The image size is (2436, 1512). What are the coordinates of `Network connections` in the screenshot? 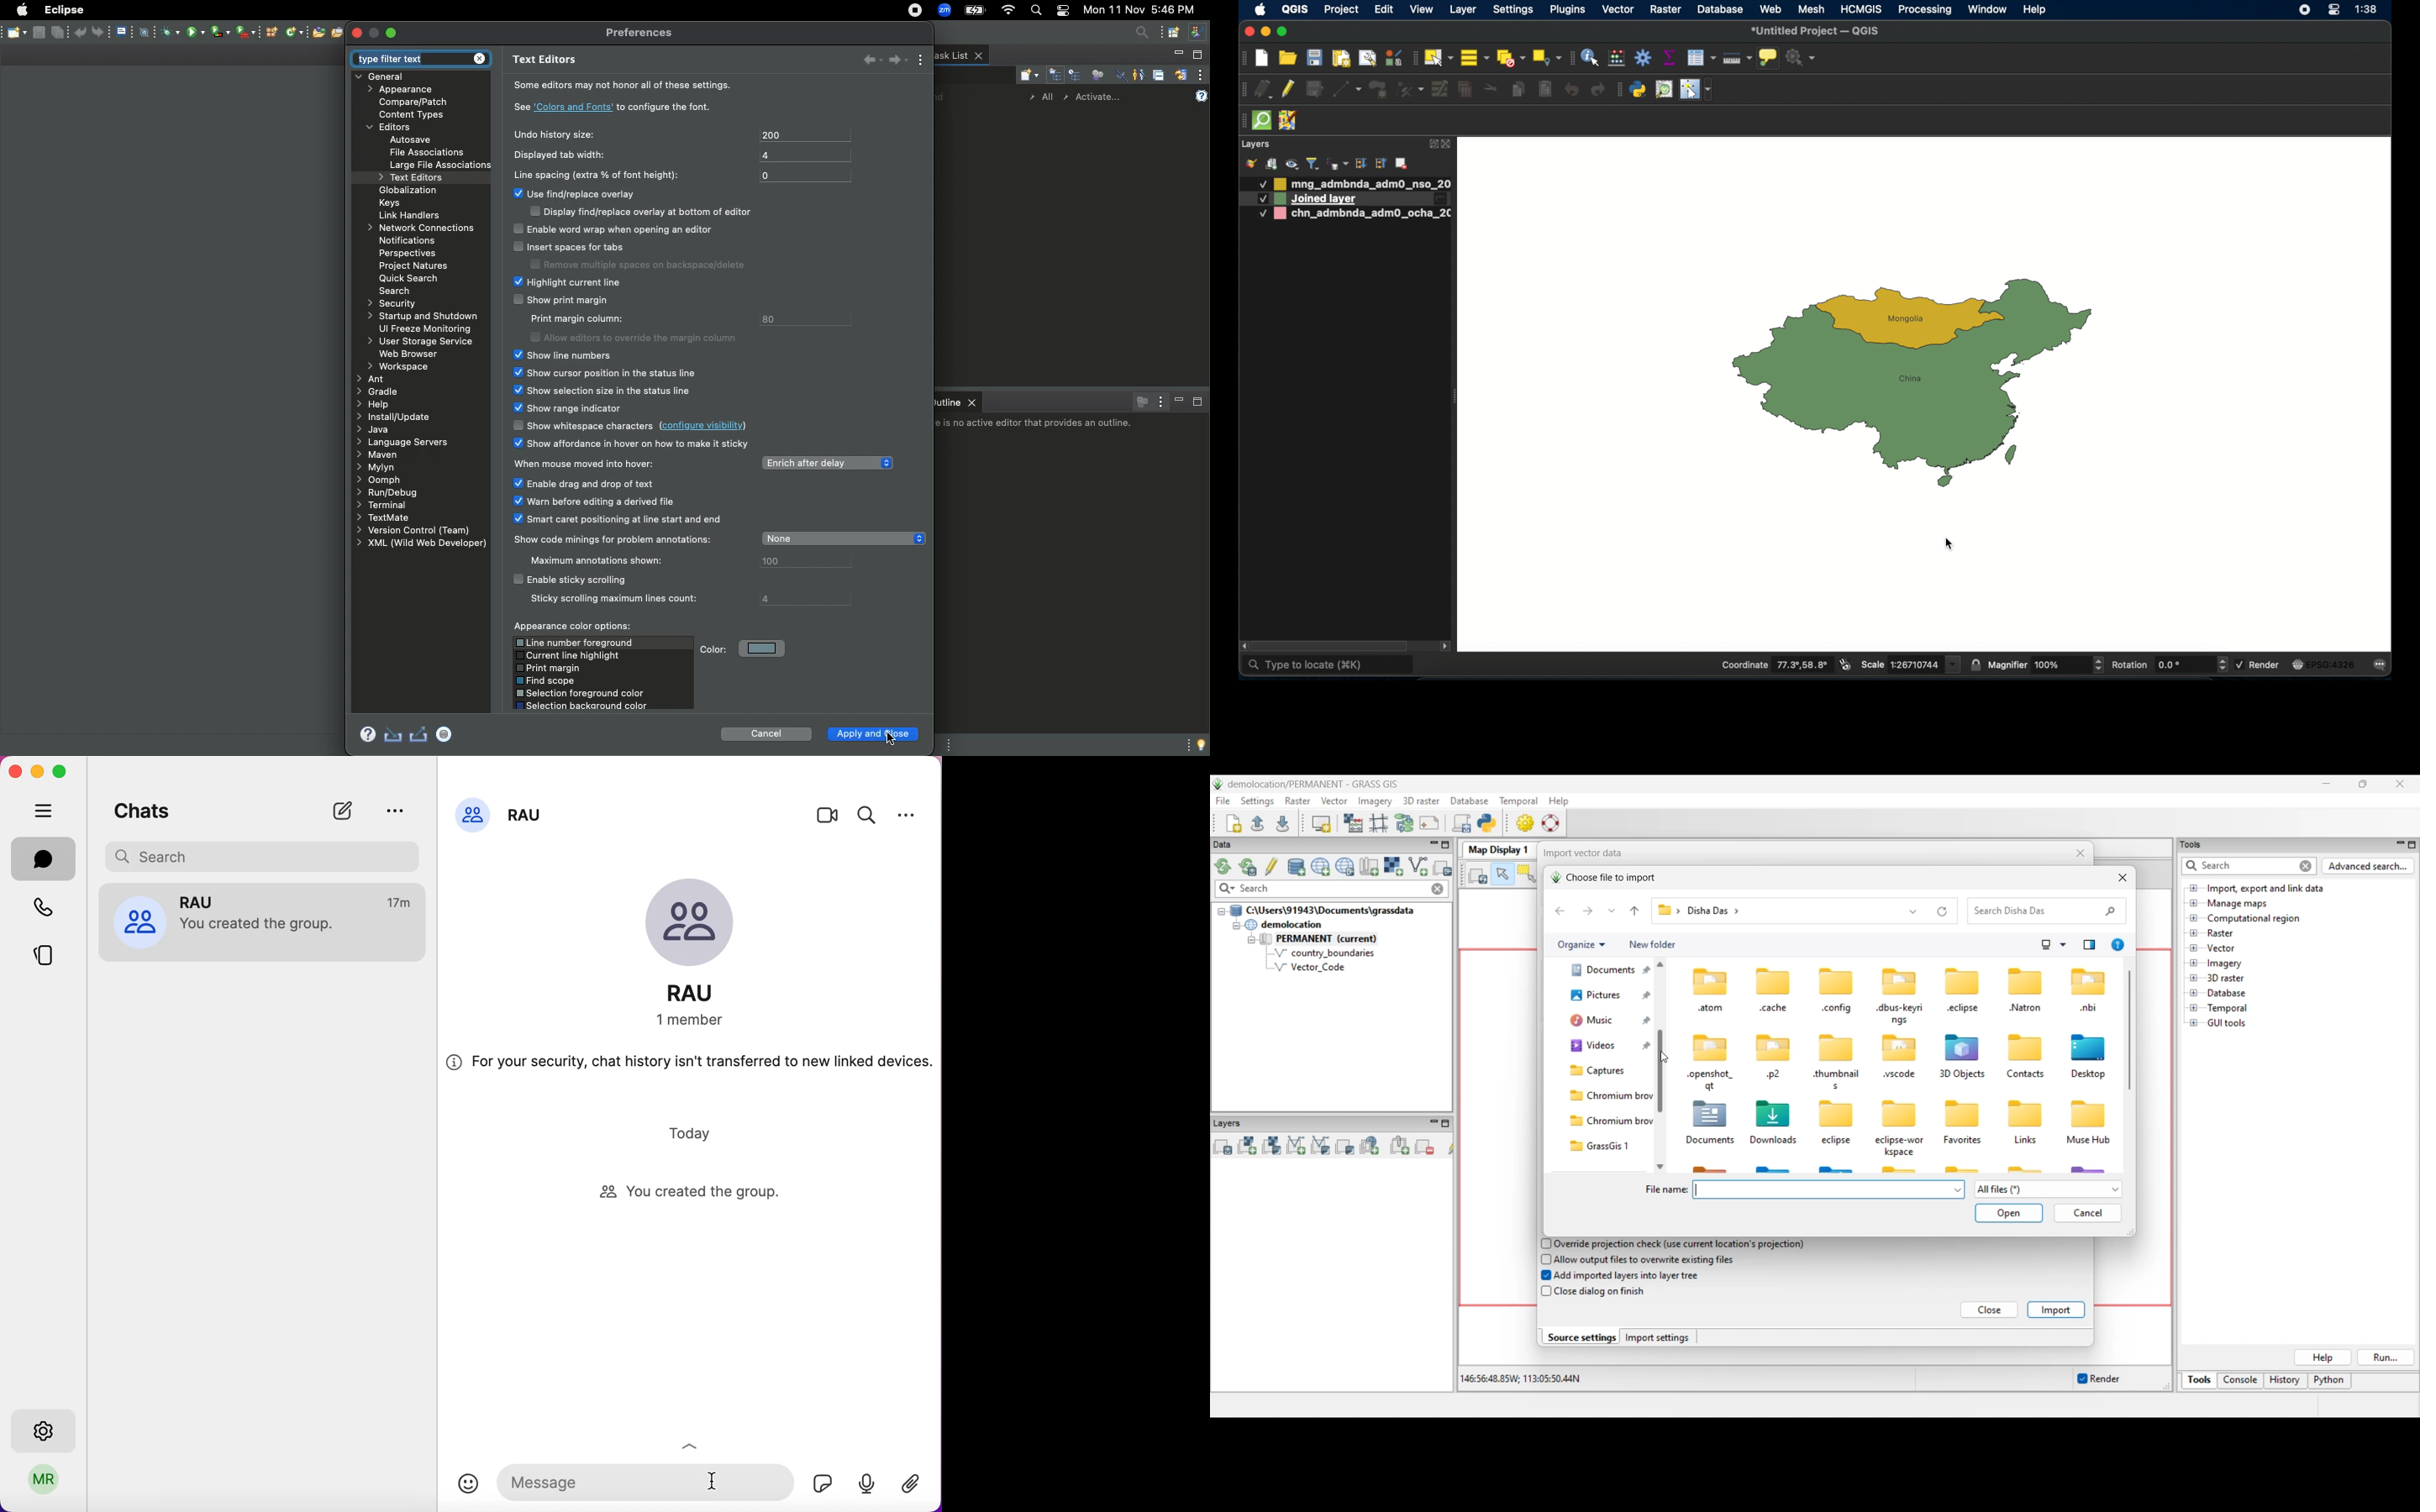 It's located at (417, 228).